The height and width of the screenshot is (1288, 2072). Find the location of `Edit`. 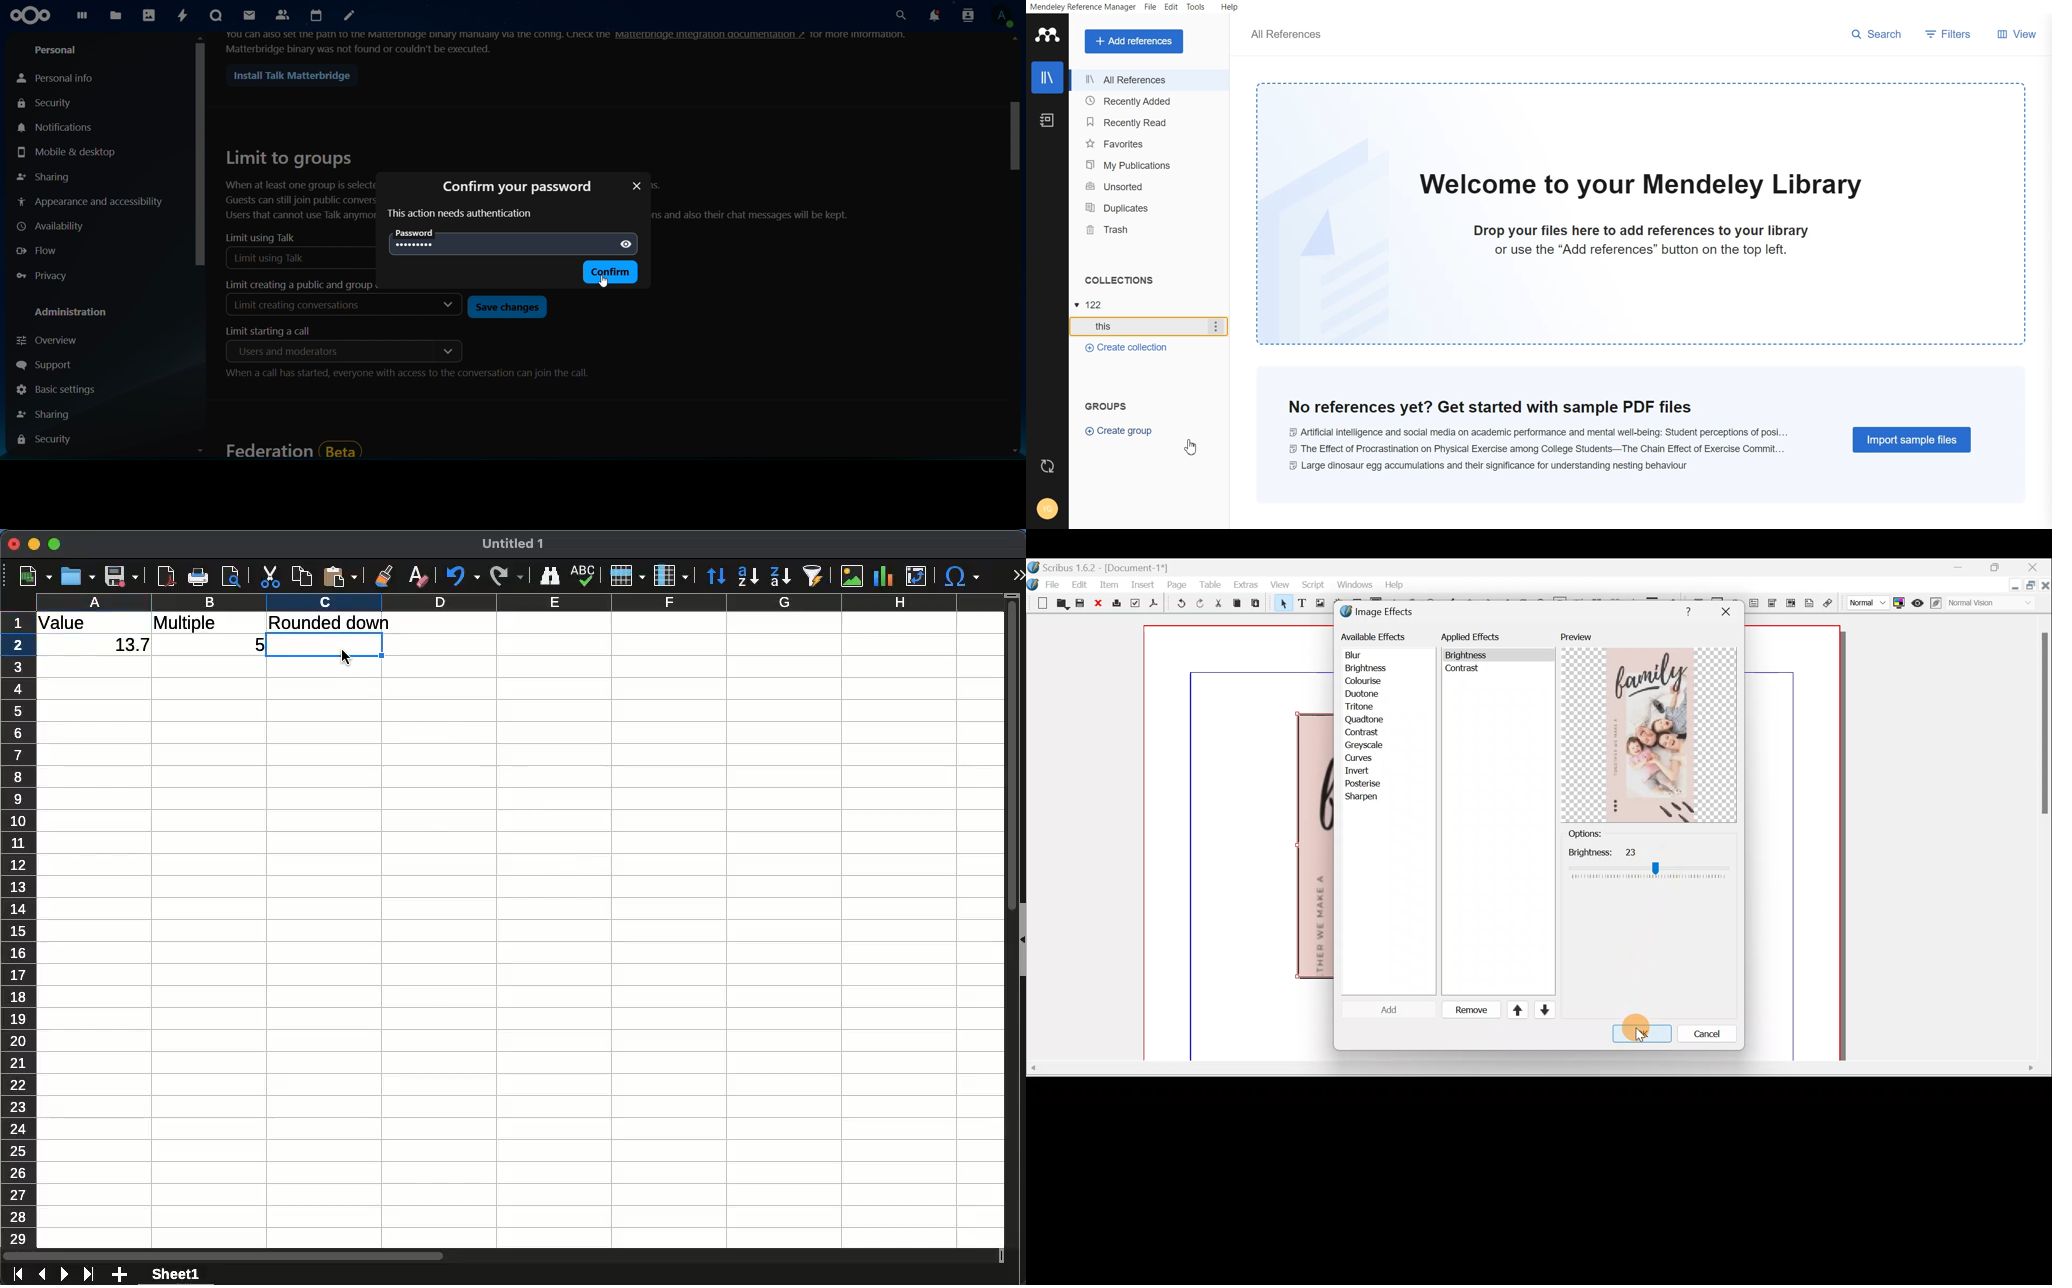

Edit is located at coordinates (1081, 584).